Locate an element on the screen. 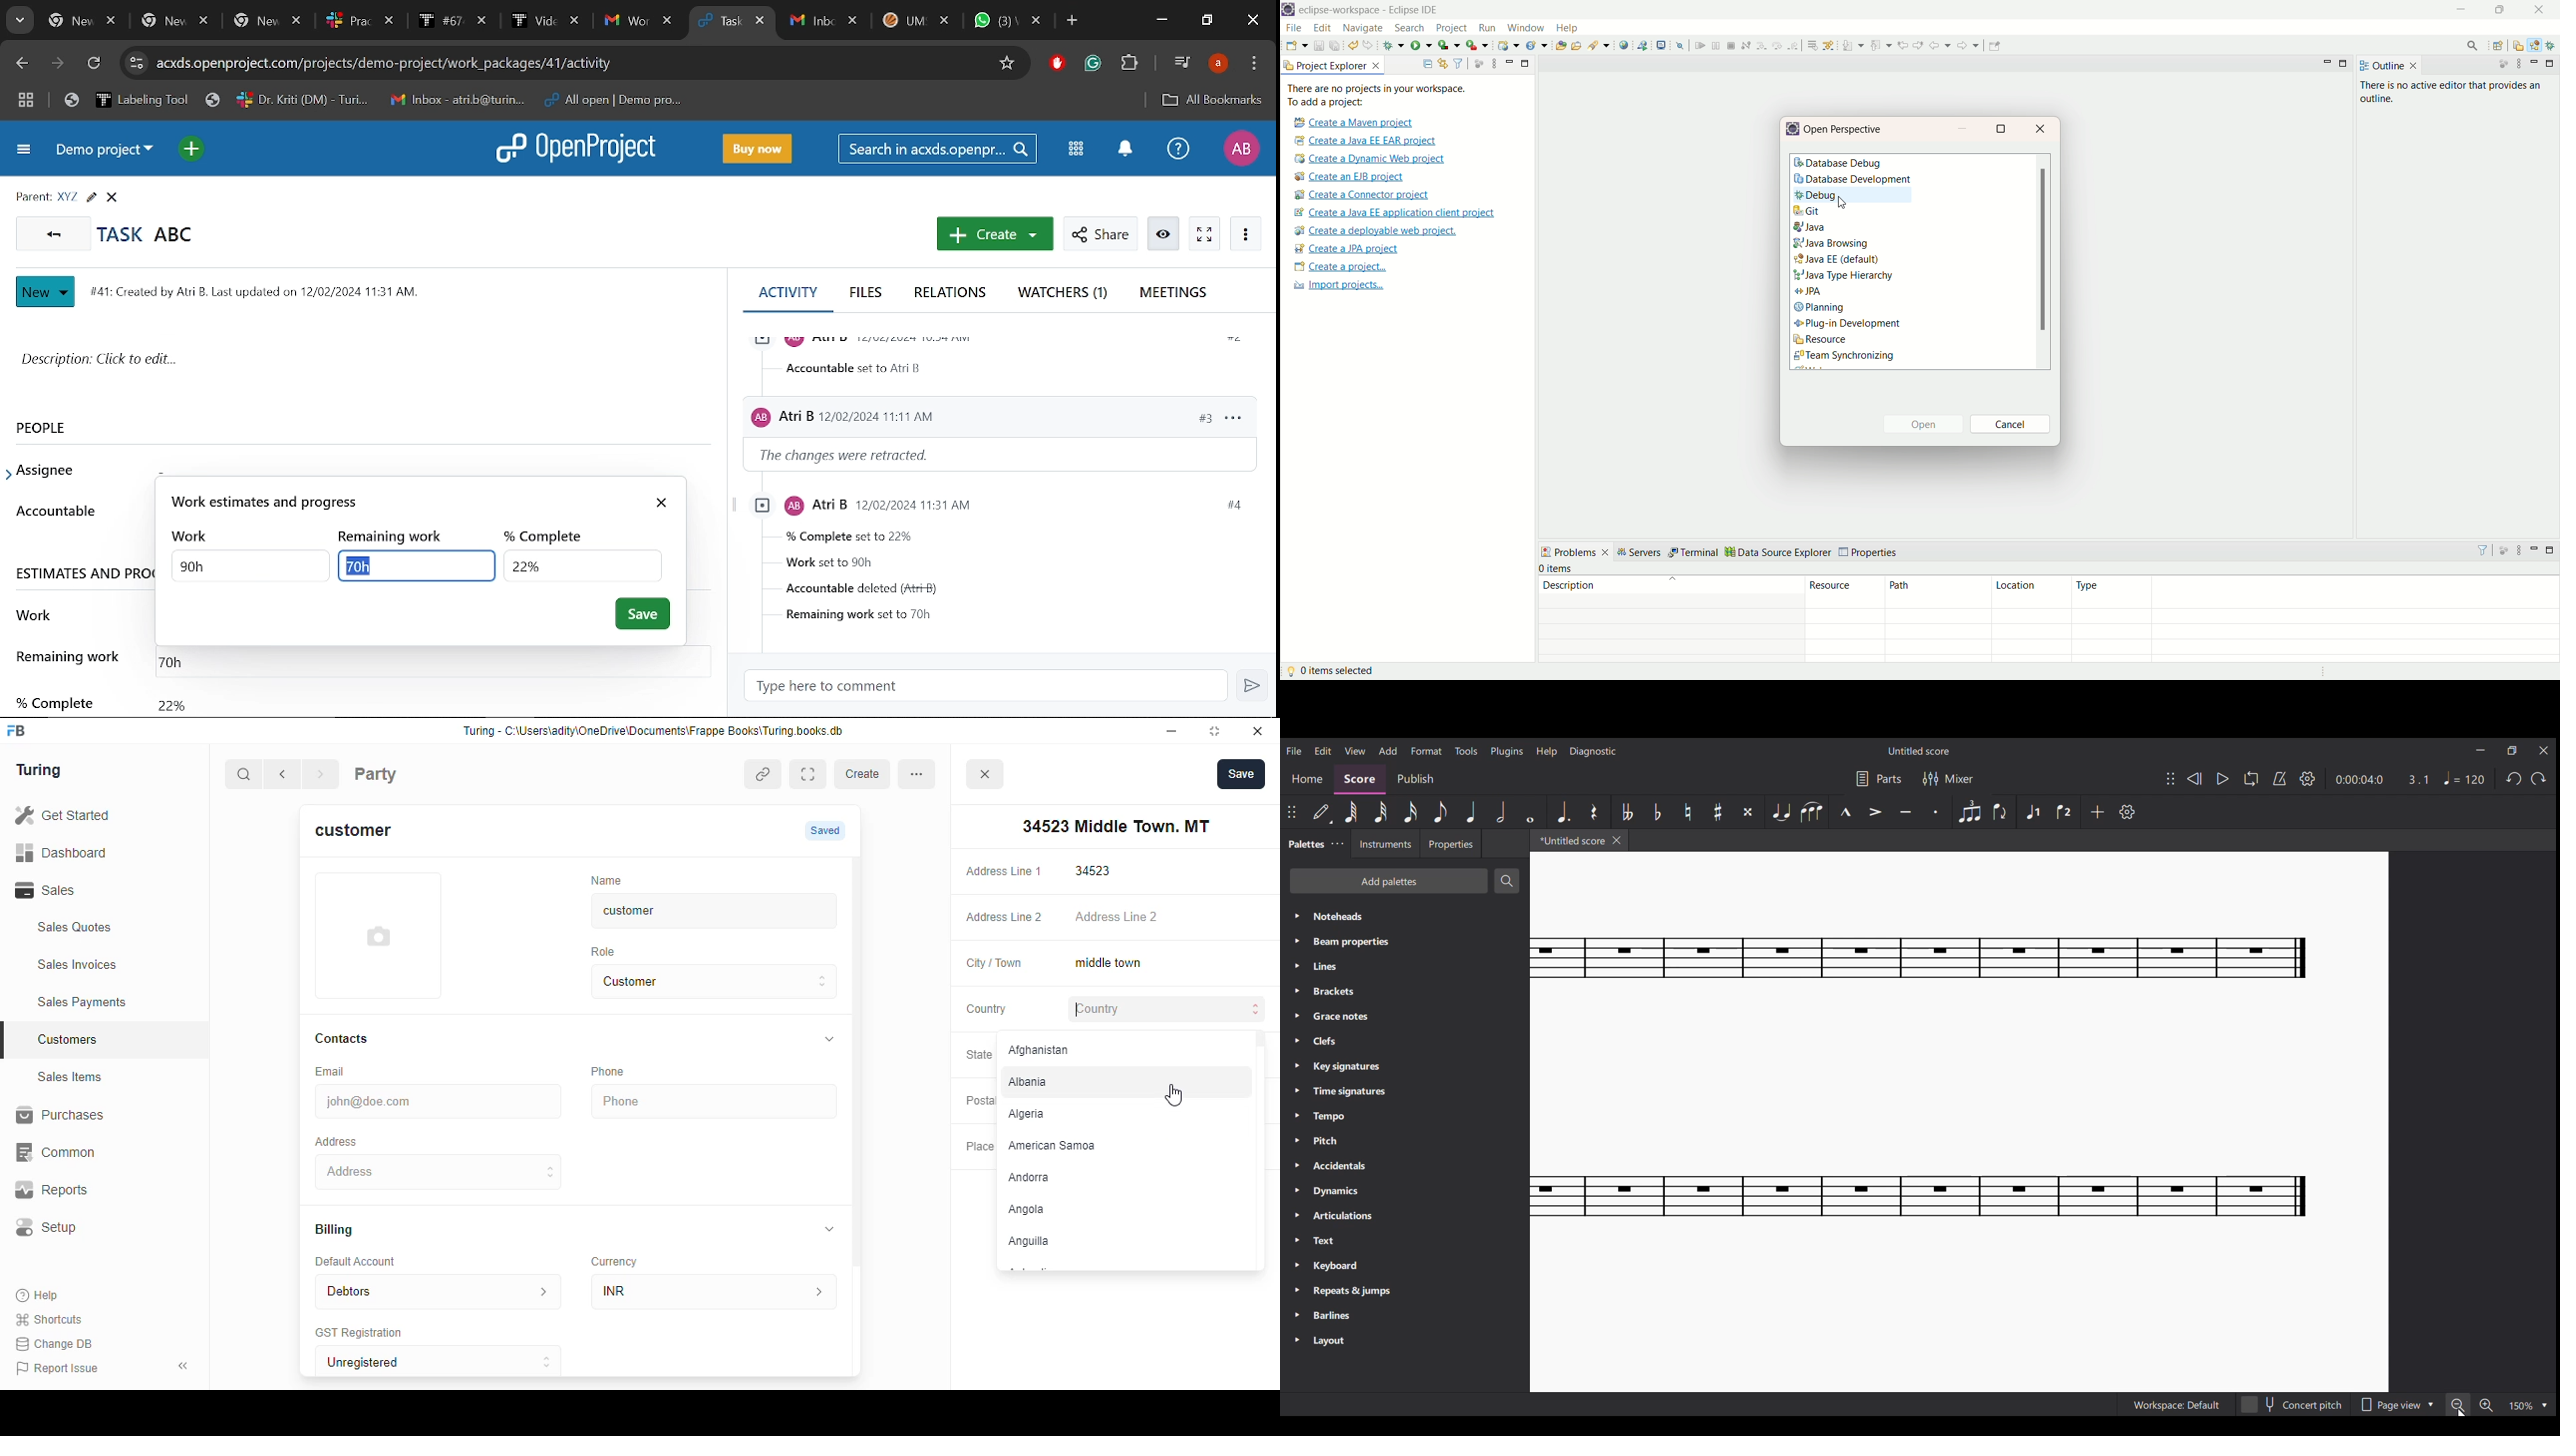 This screenshot has height=1456, width=2576. create an EJB project is located at coordinates (1349, 177).